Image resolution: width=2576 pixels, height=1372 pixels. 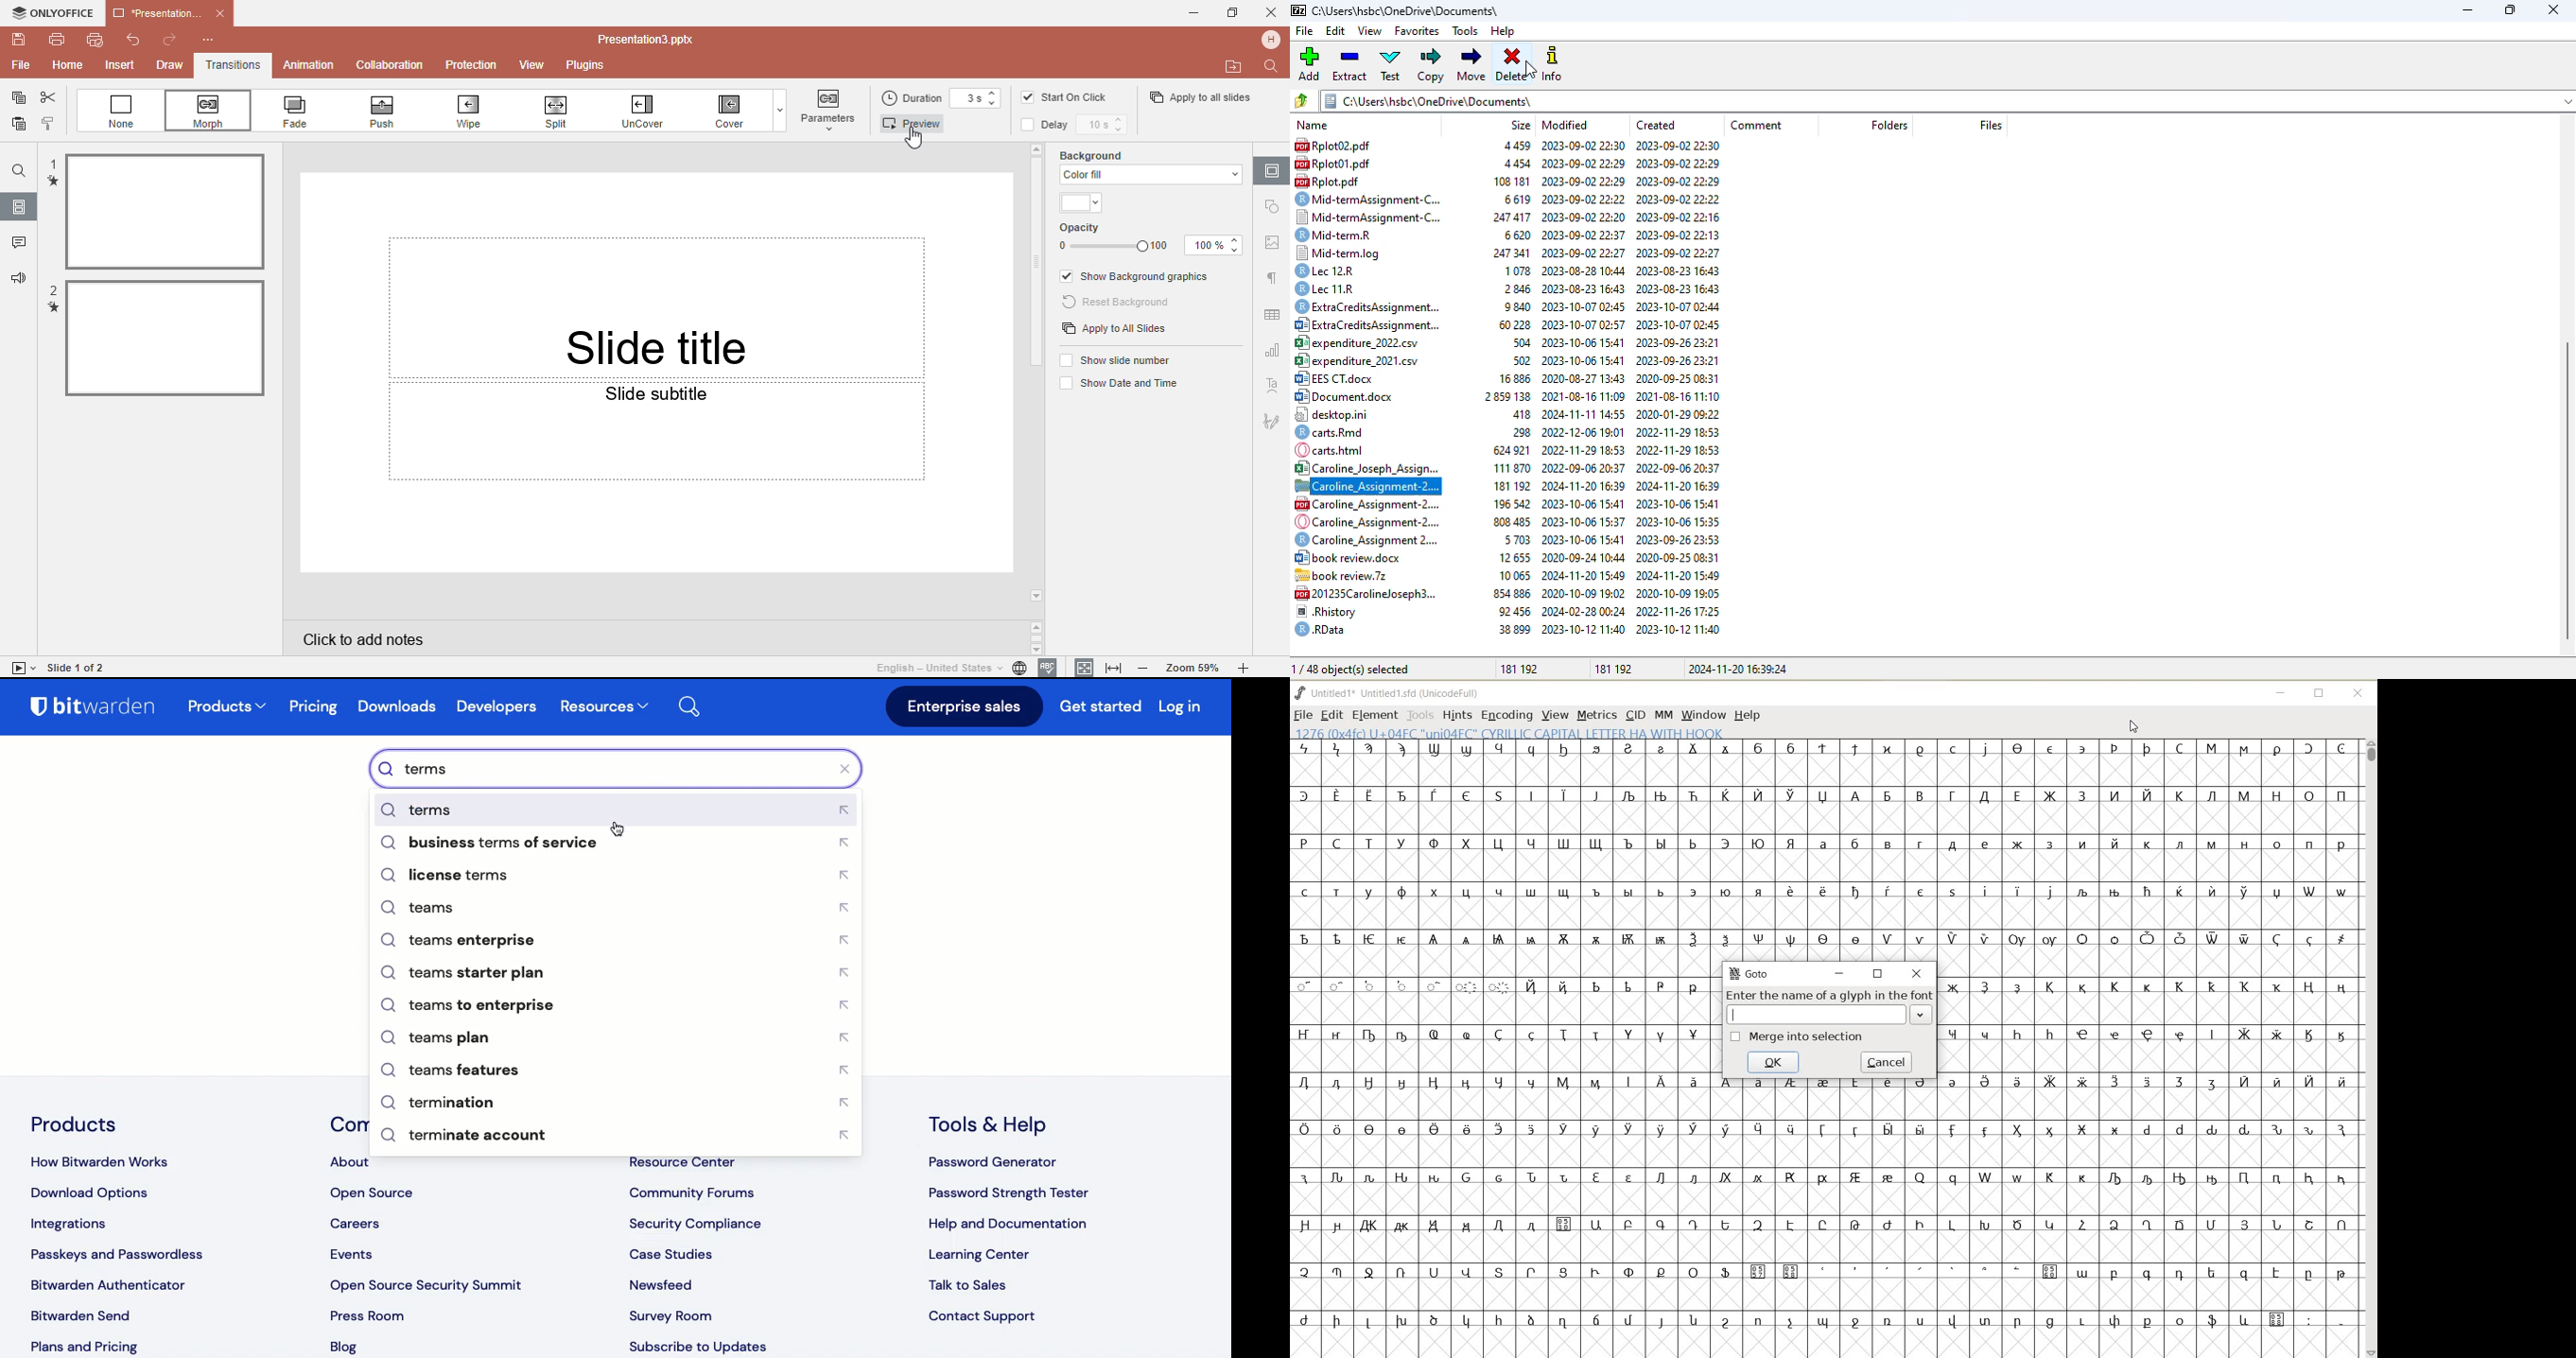 What do you see at coordinates (361, 1223) in the screenshot?
I see `careers` at bounding box center [361, 1223].